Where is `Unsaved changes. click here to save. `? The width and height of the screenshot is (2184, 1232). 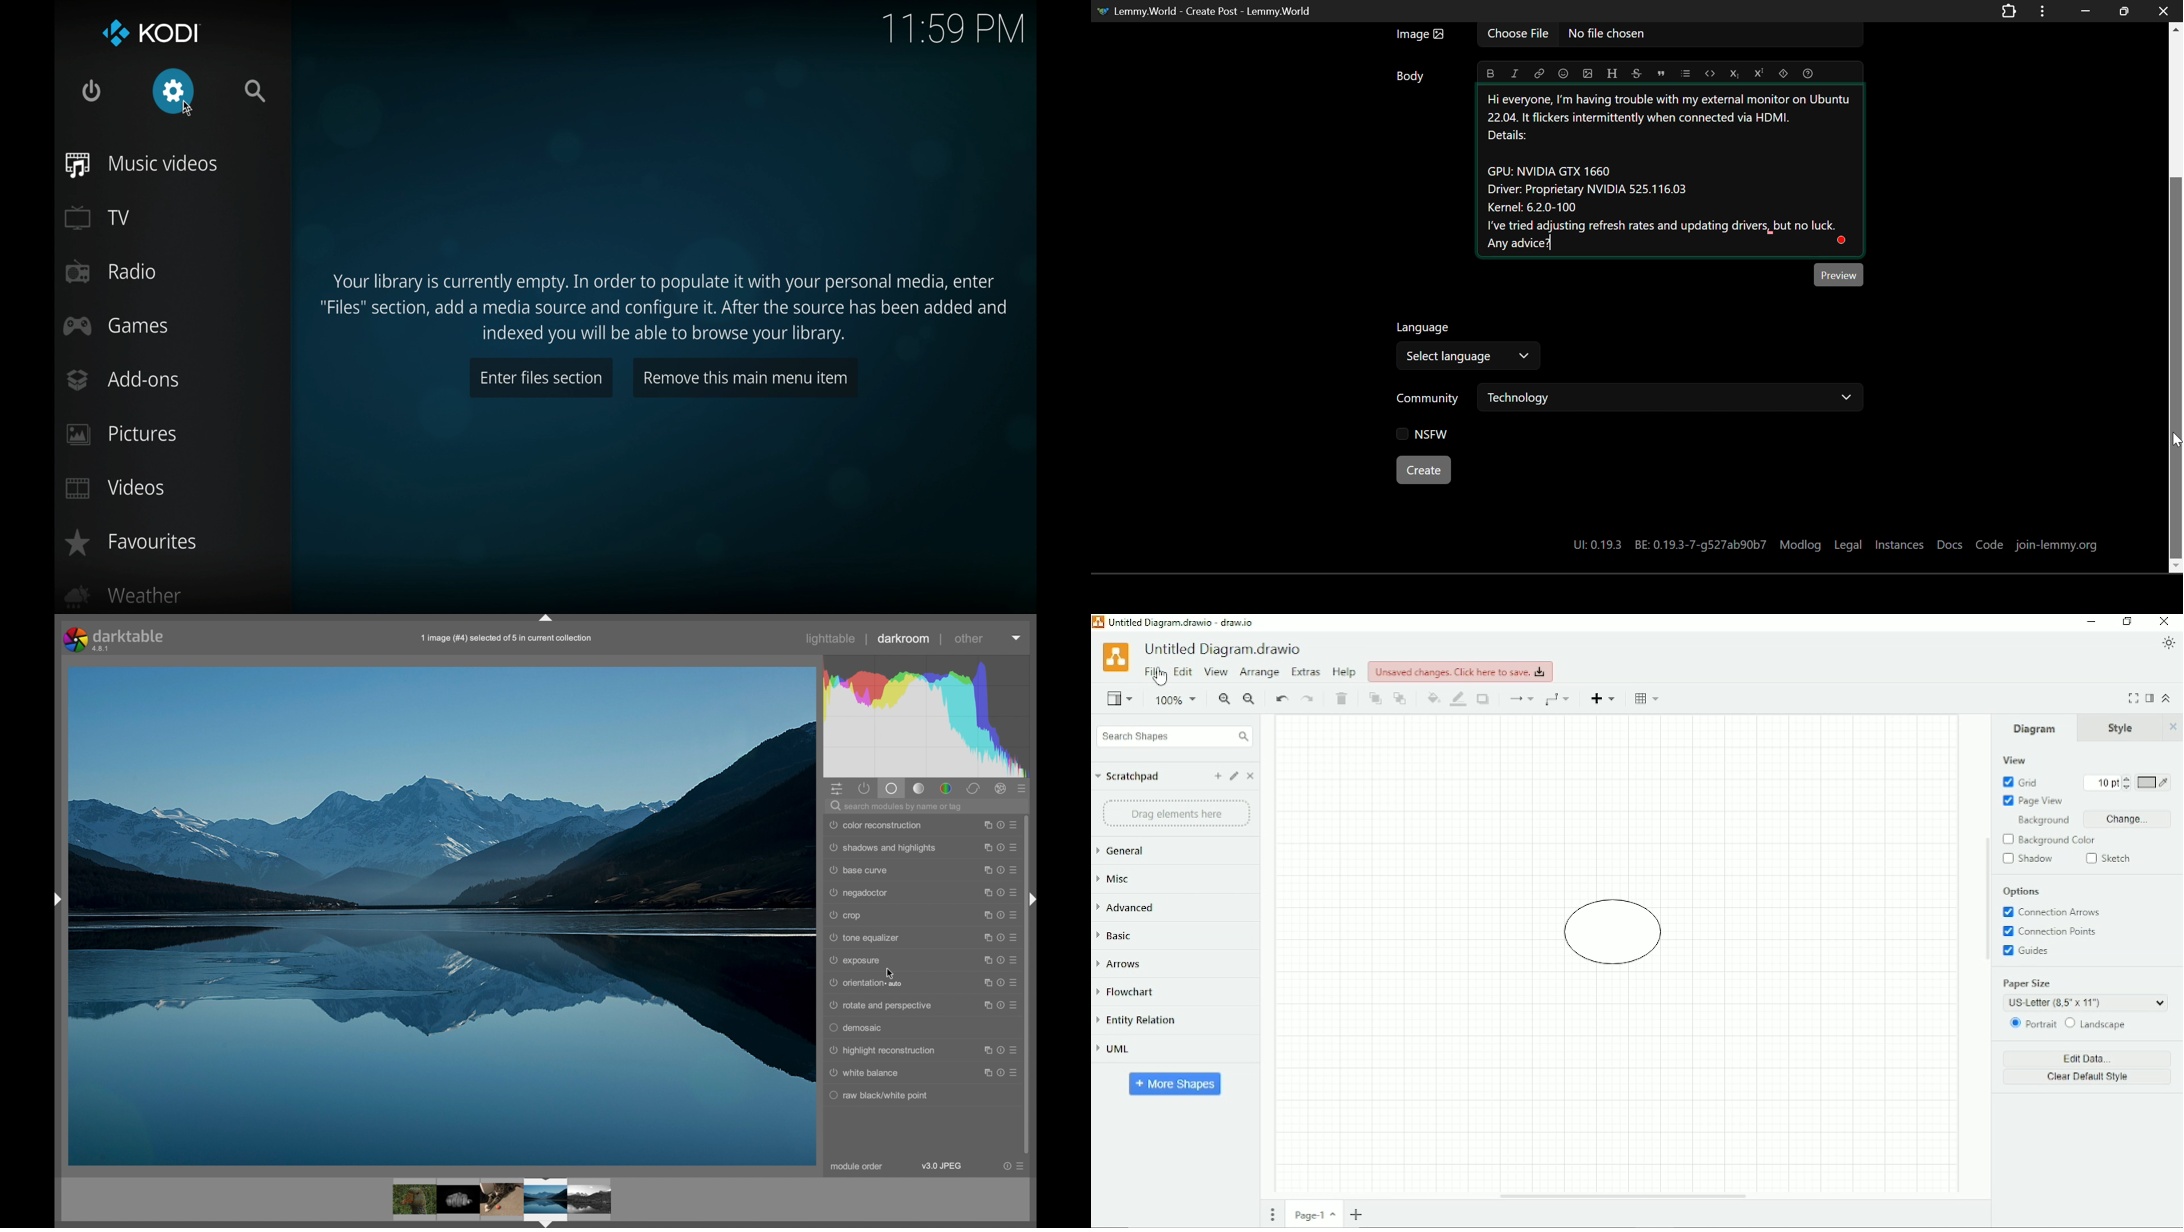
Unsaved changes. click here to save.  is located at coordinates (1460, 671).